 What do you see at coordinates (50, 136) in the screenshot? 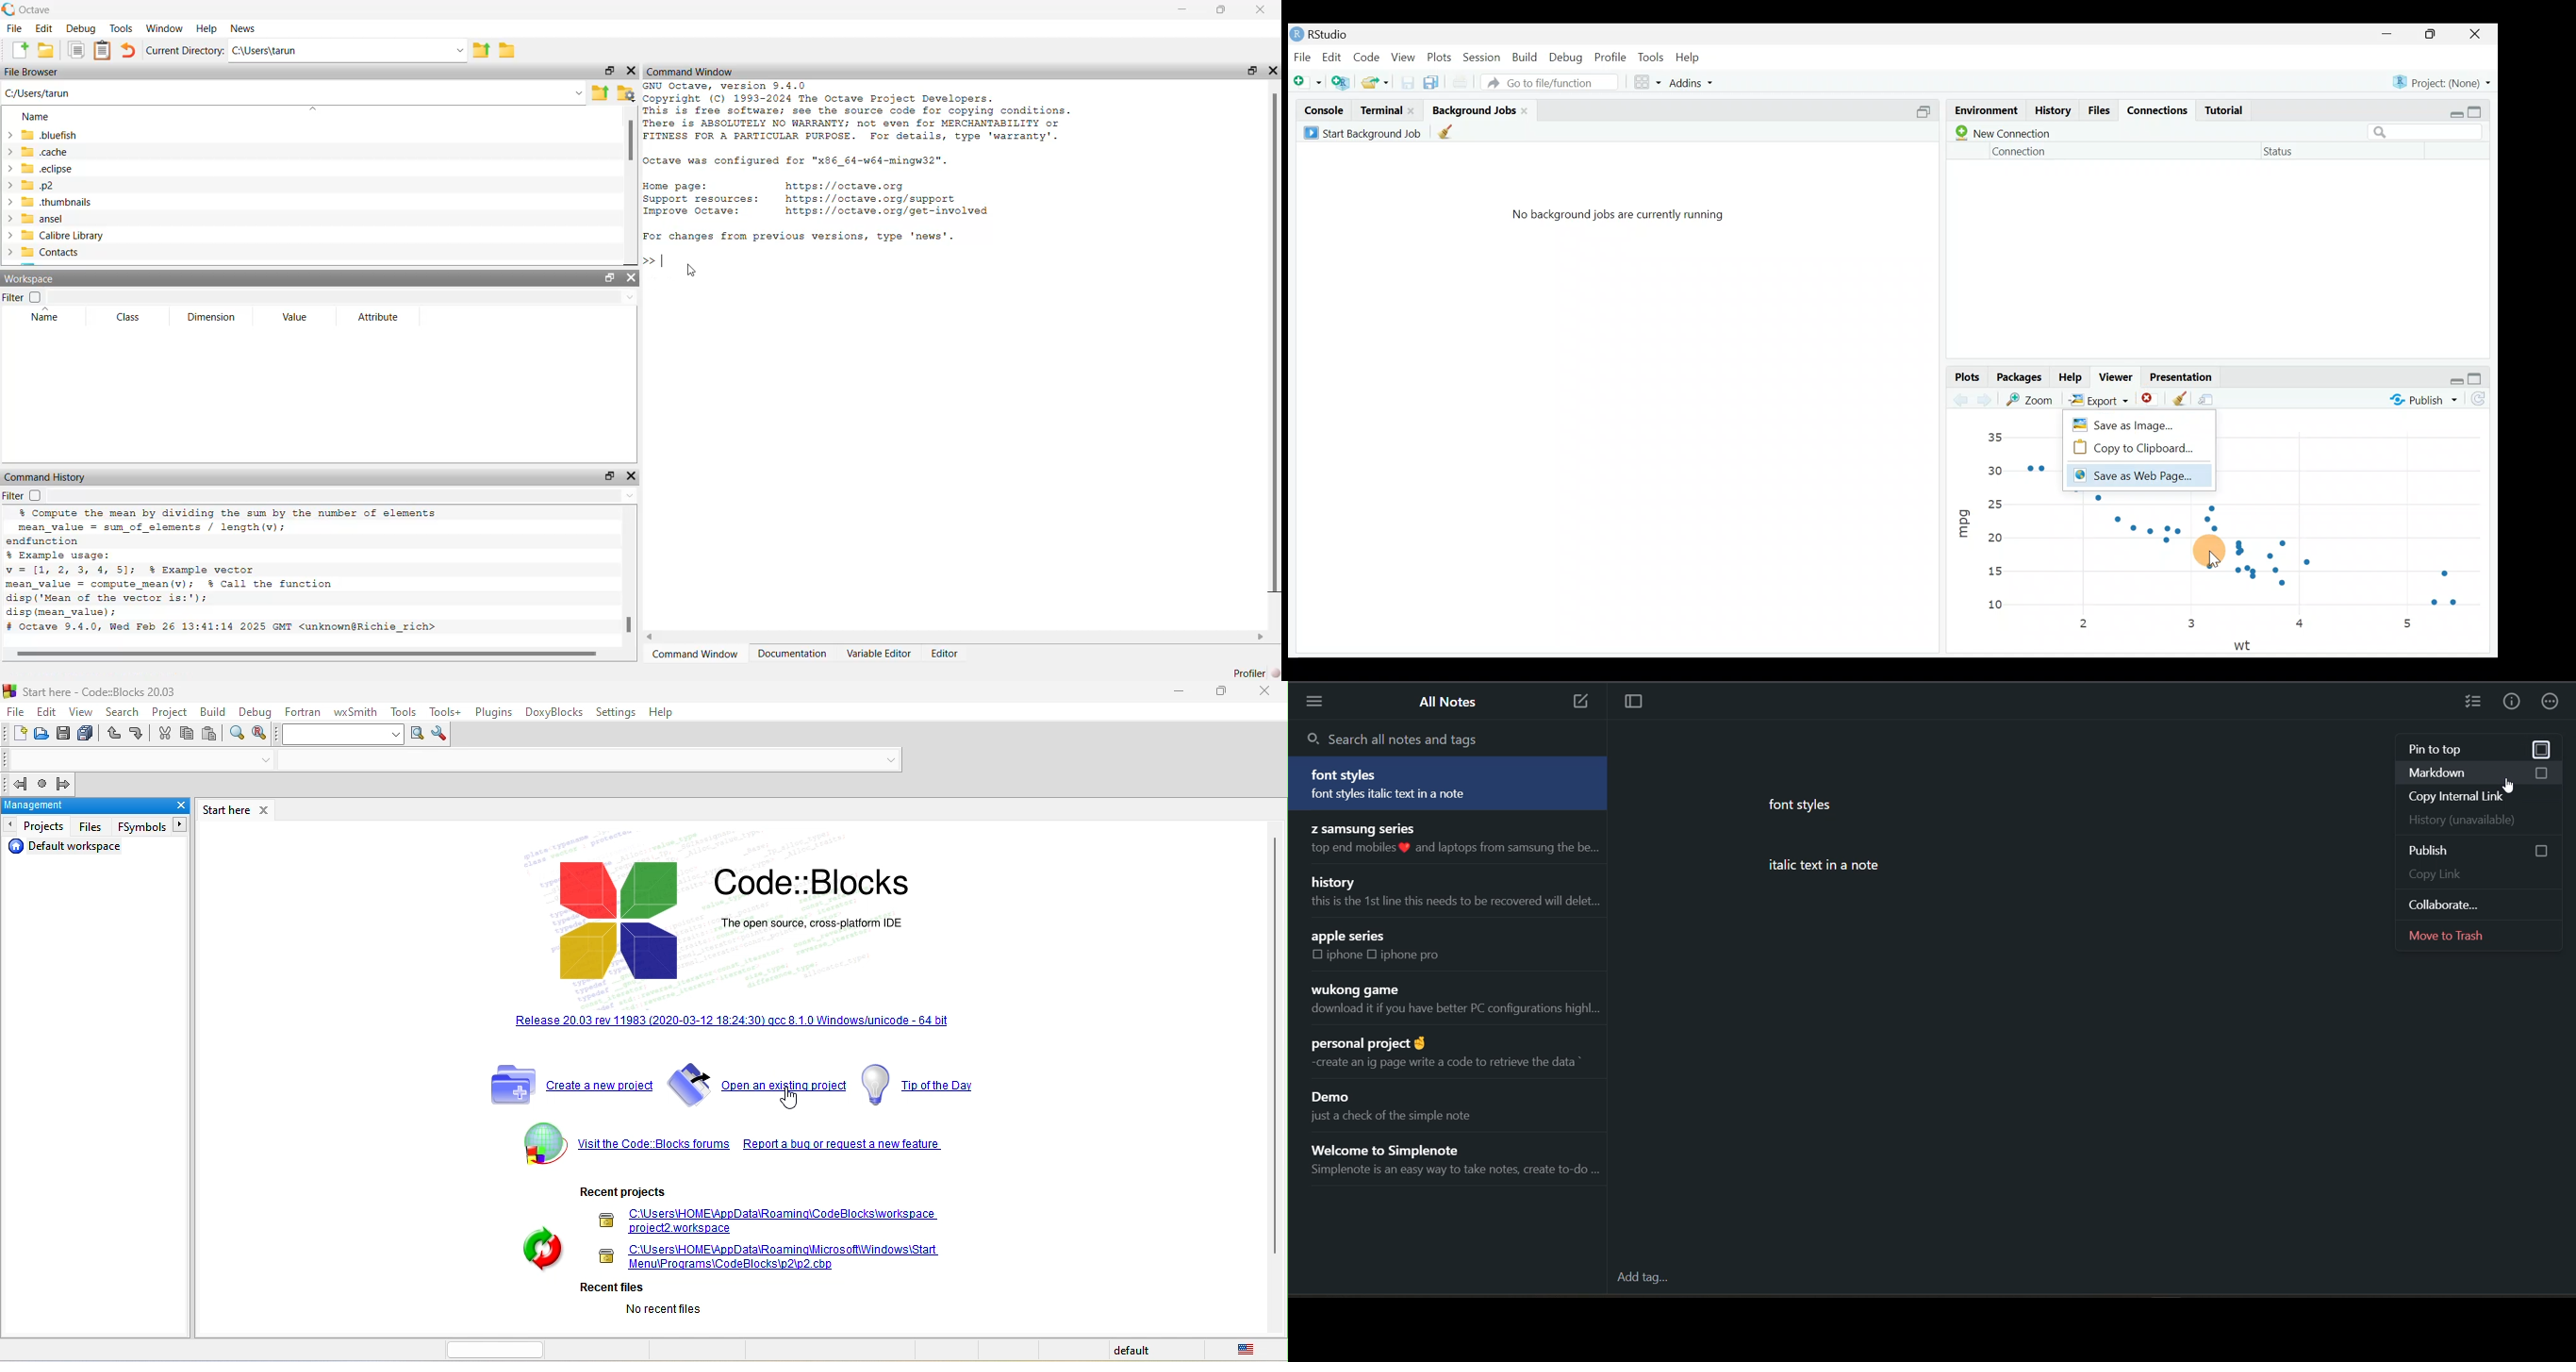
I see `.bluefish` at bounding box center [50, 136].